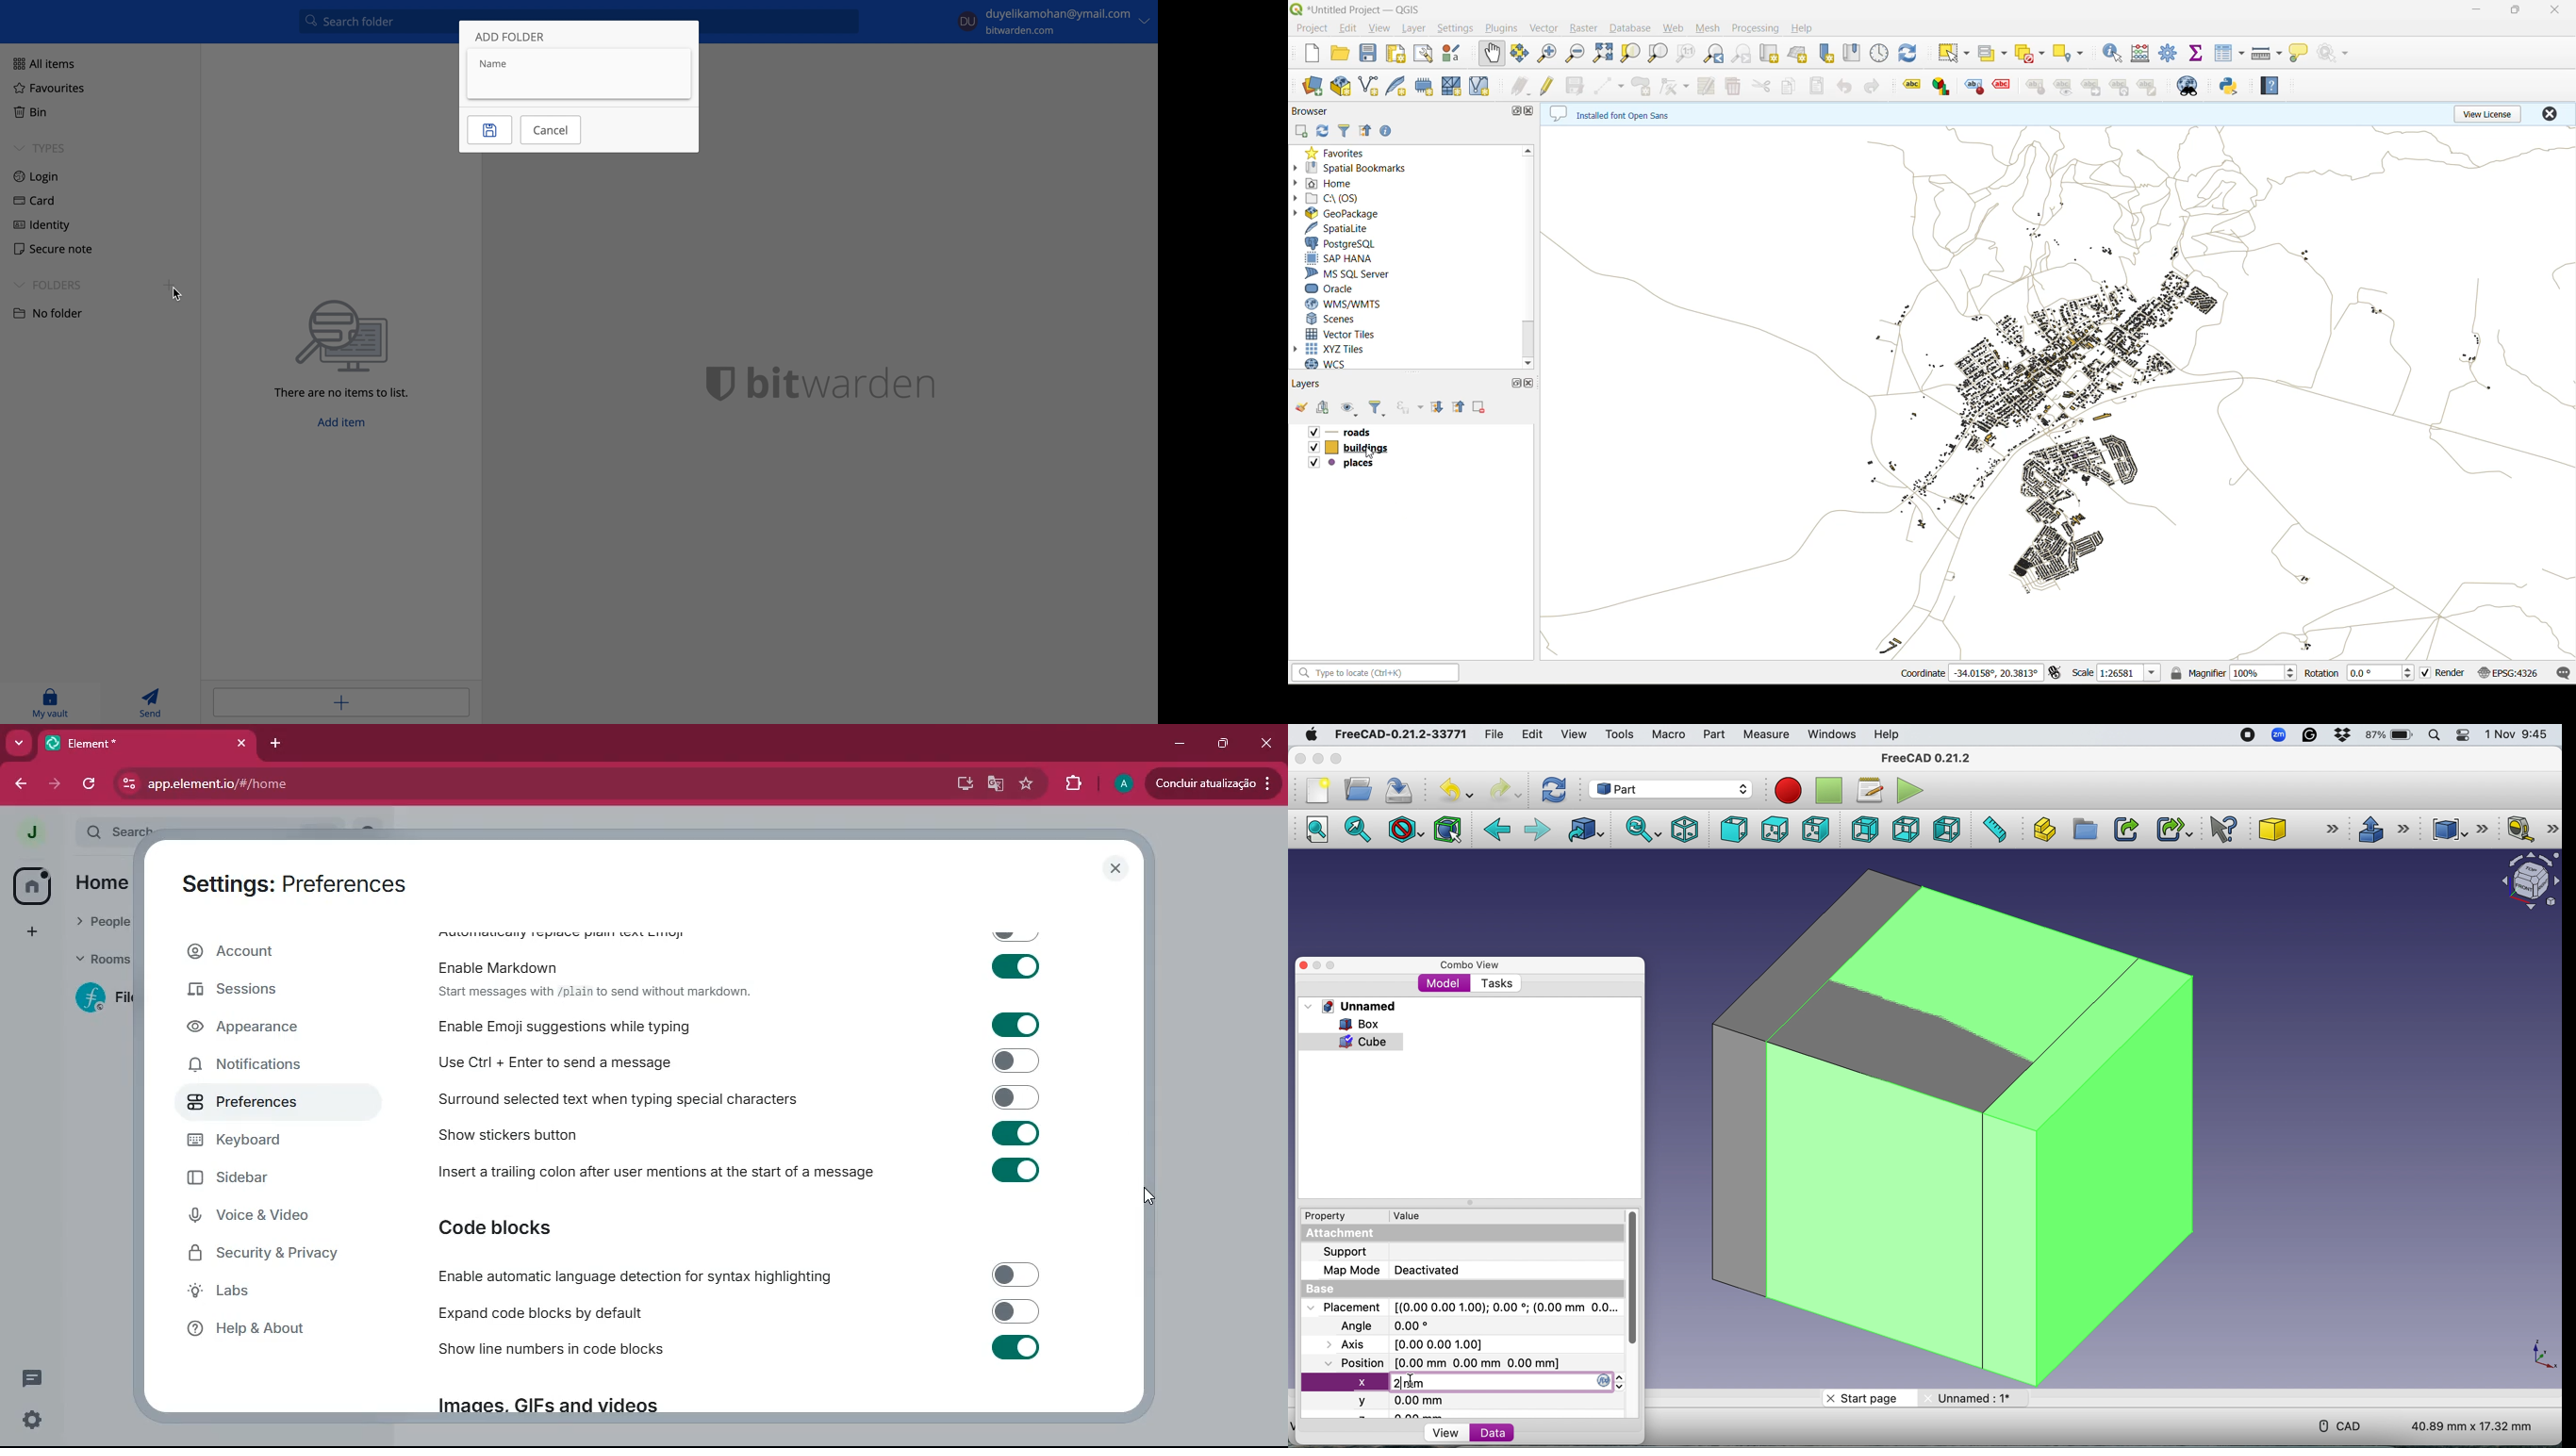 Image resolution: width=2576 pixels, height=1456 pixels. I want to click on Unnamed, so click(1361, 1006).